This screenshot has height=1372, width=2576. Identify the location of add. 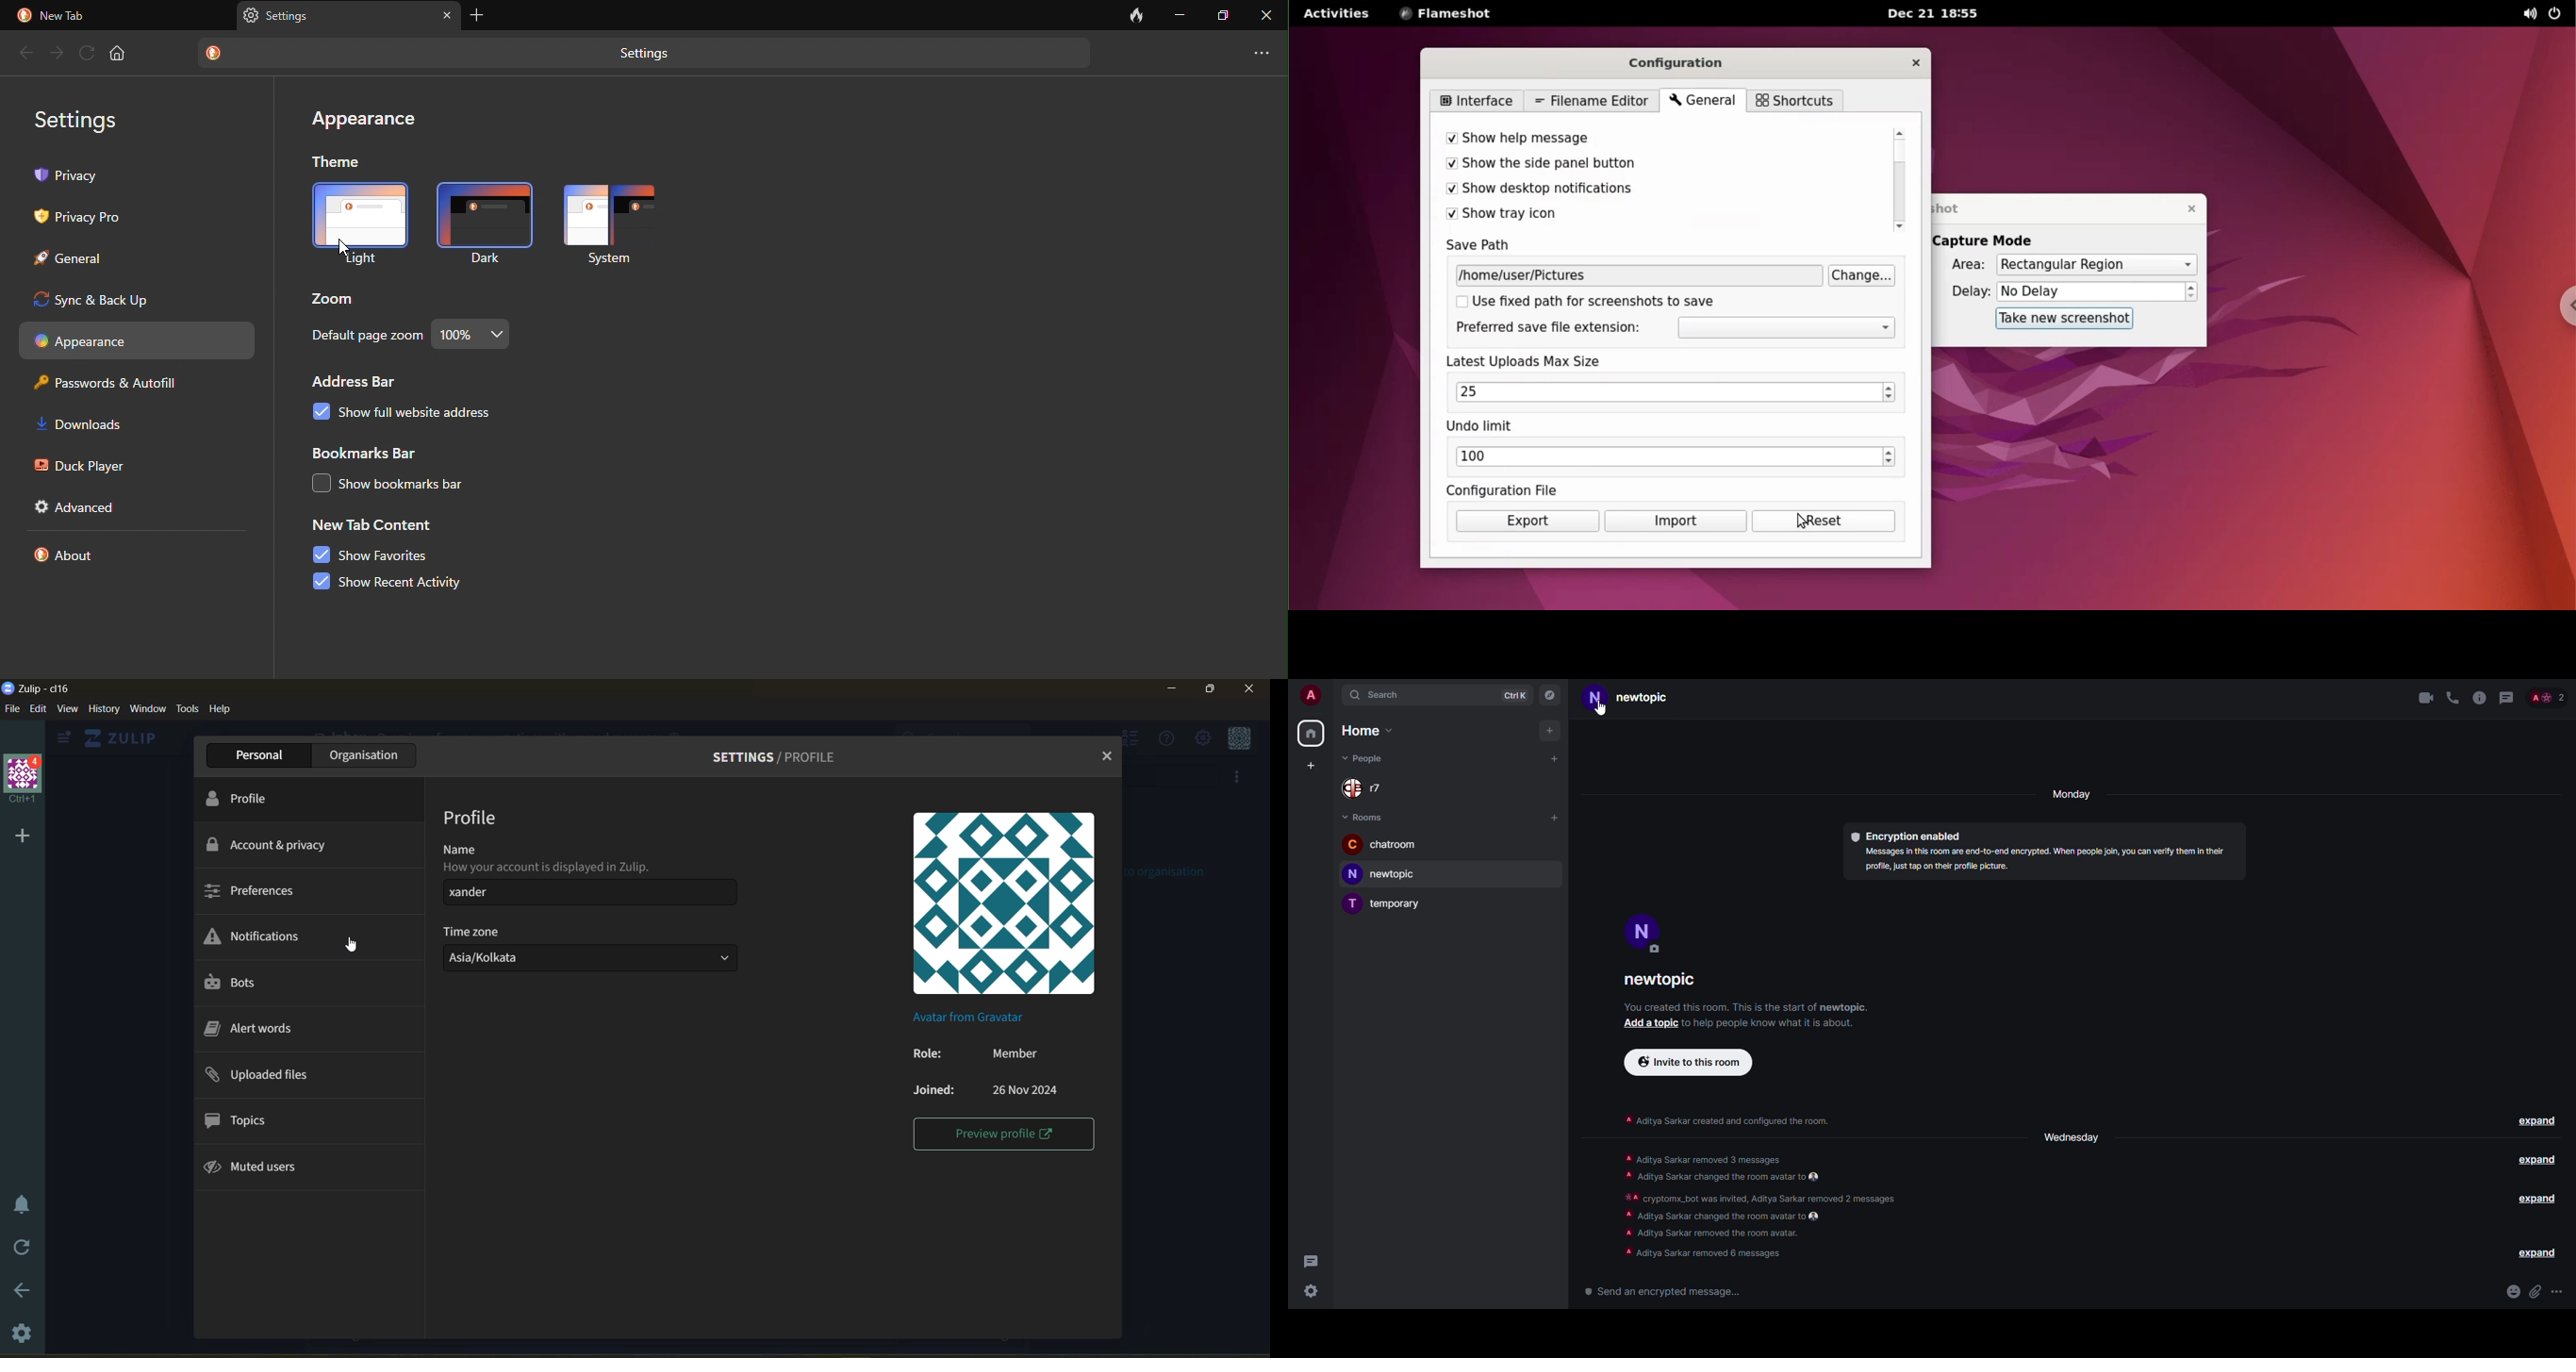
(1552, 733).